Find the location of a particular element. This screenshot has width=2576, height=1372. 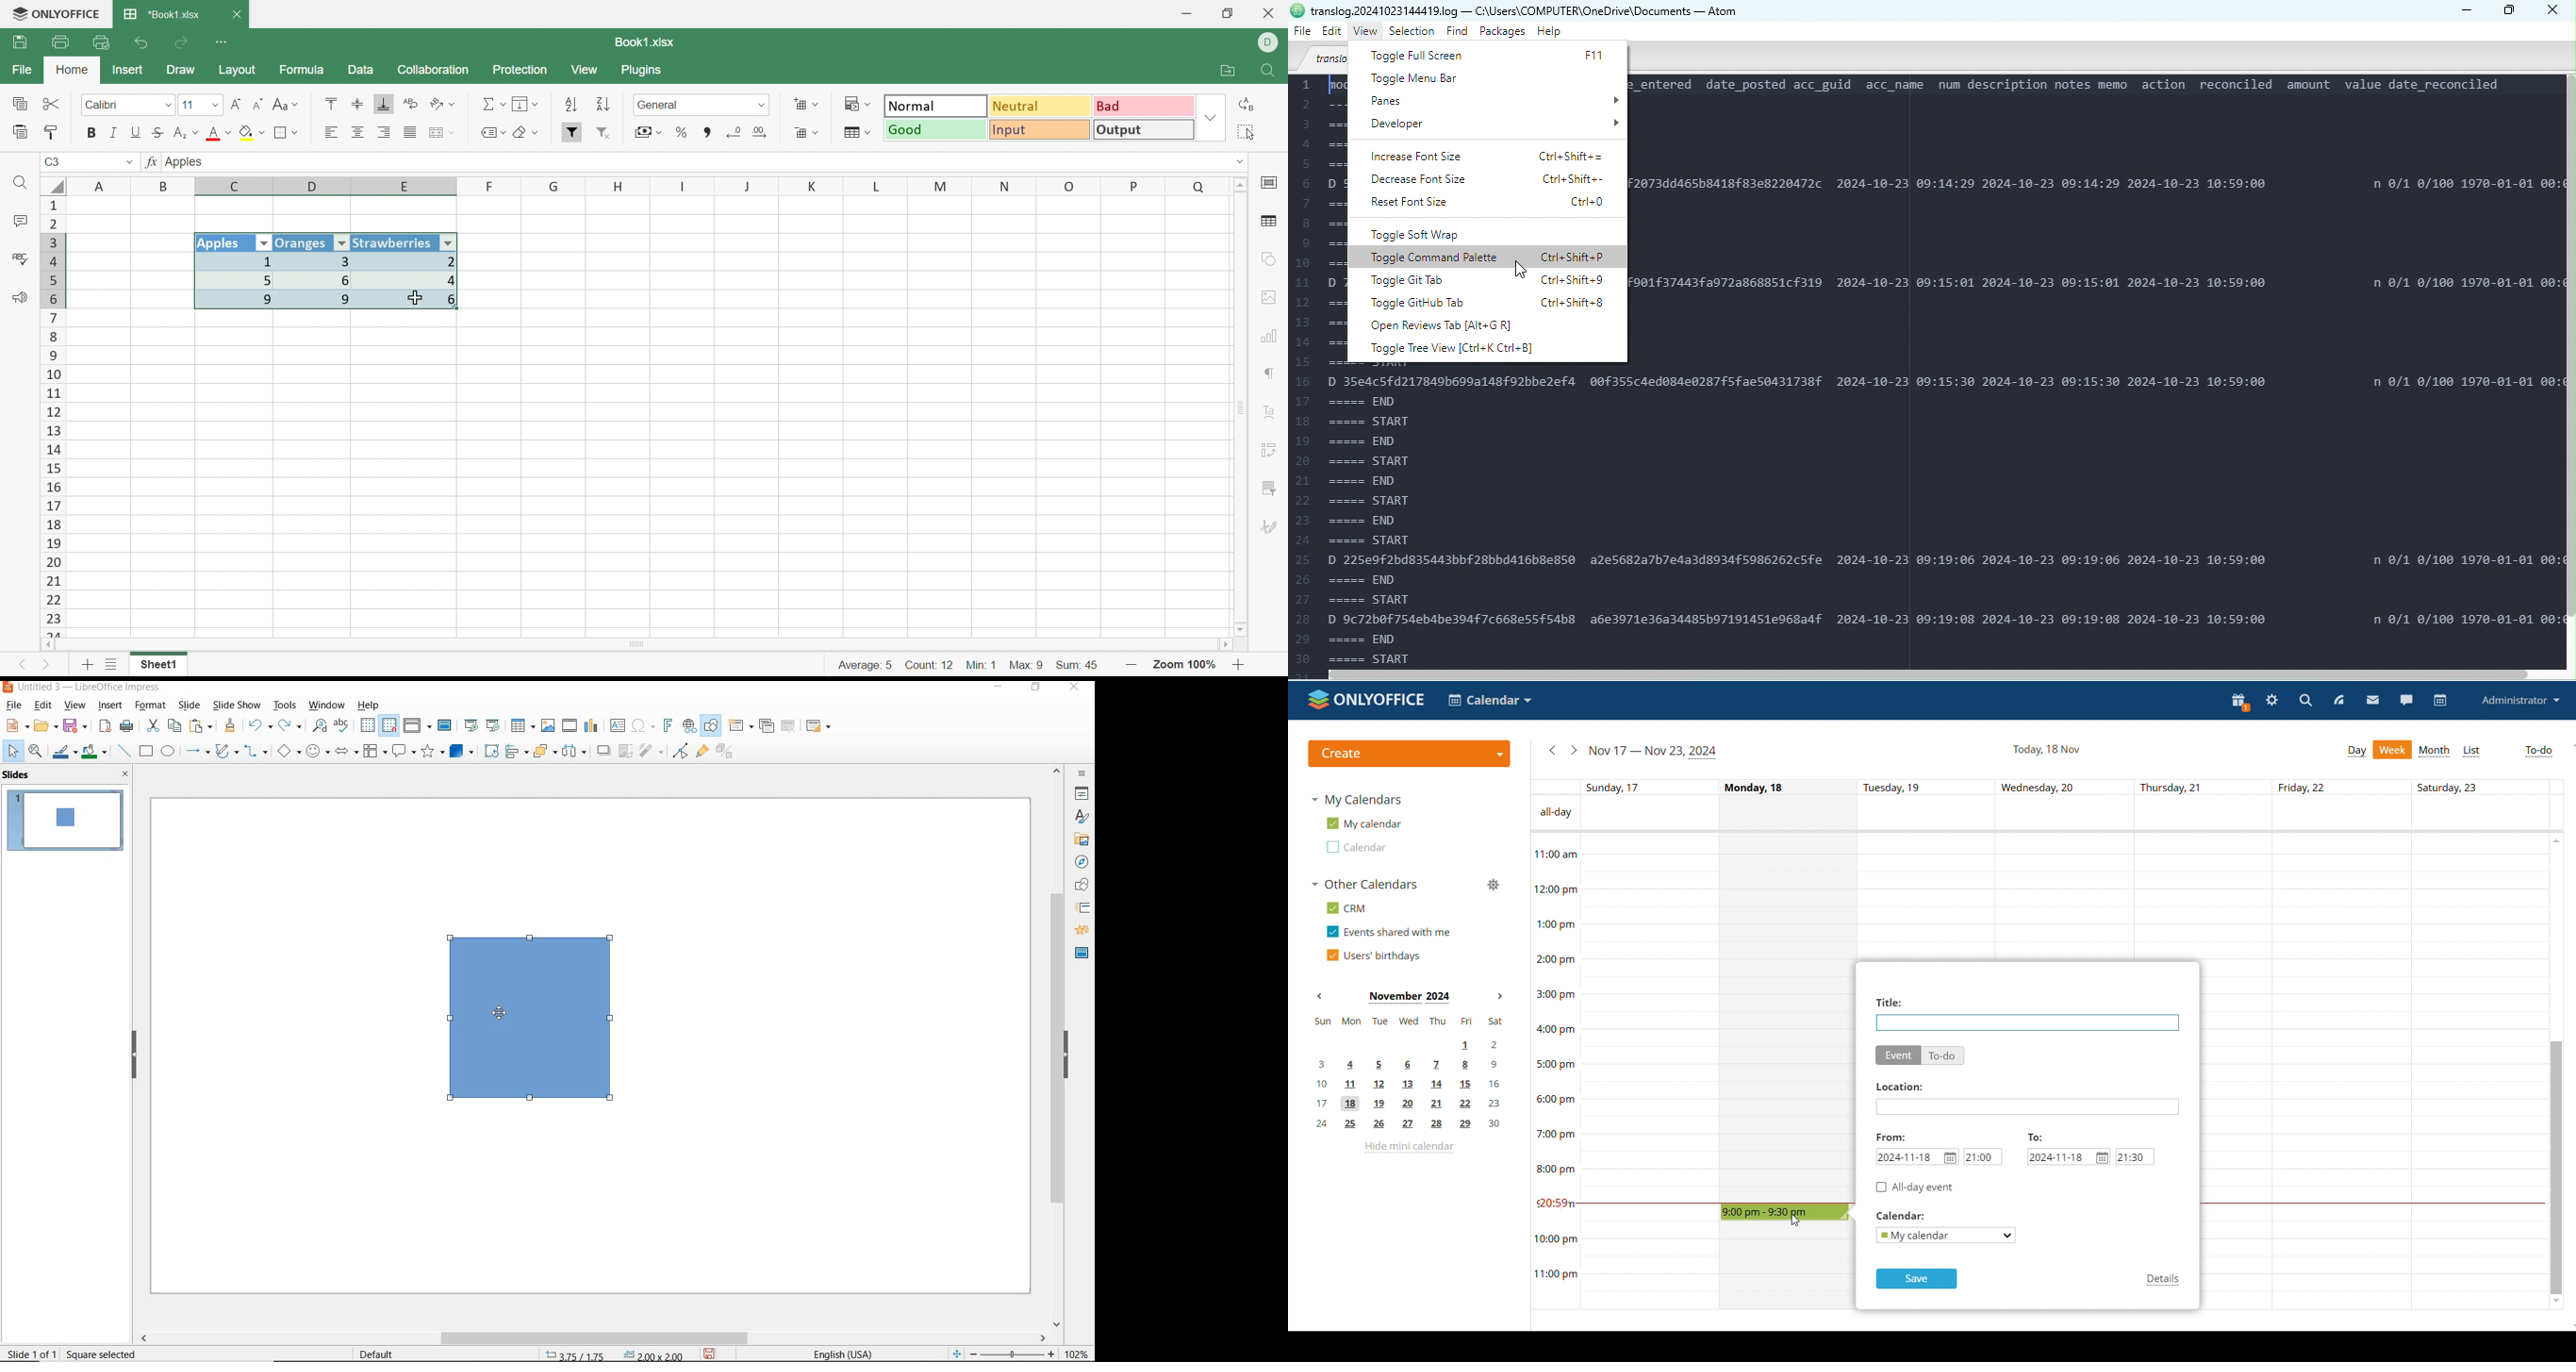

G is located at coordinates (555, 186).